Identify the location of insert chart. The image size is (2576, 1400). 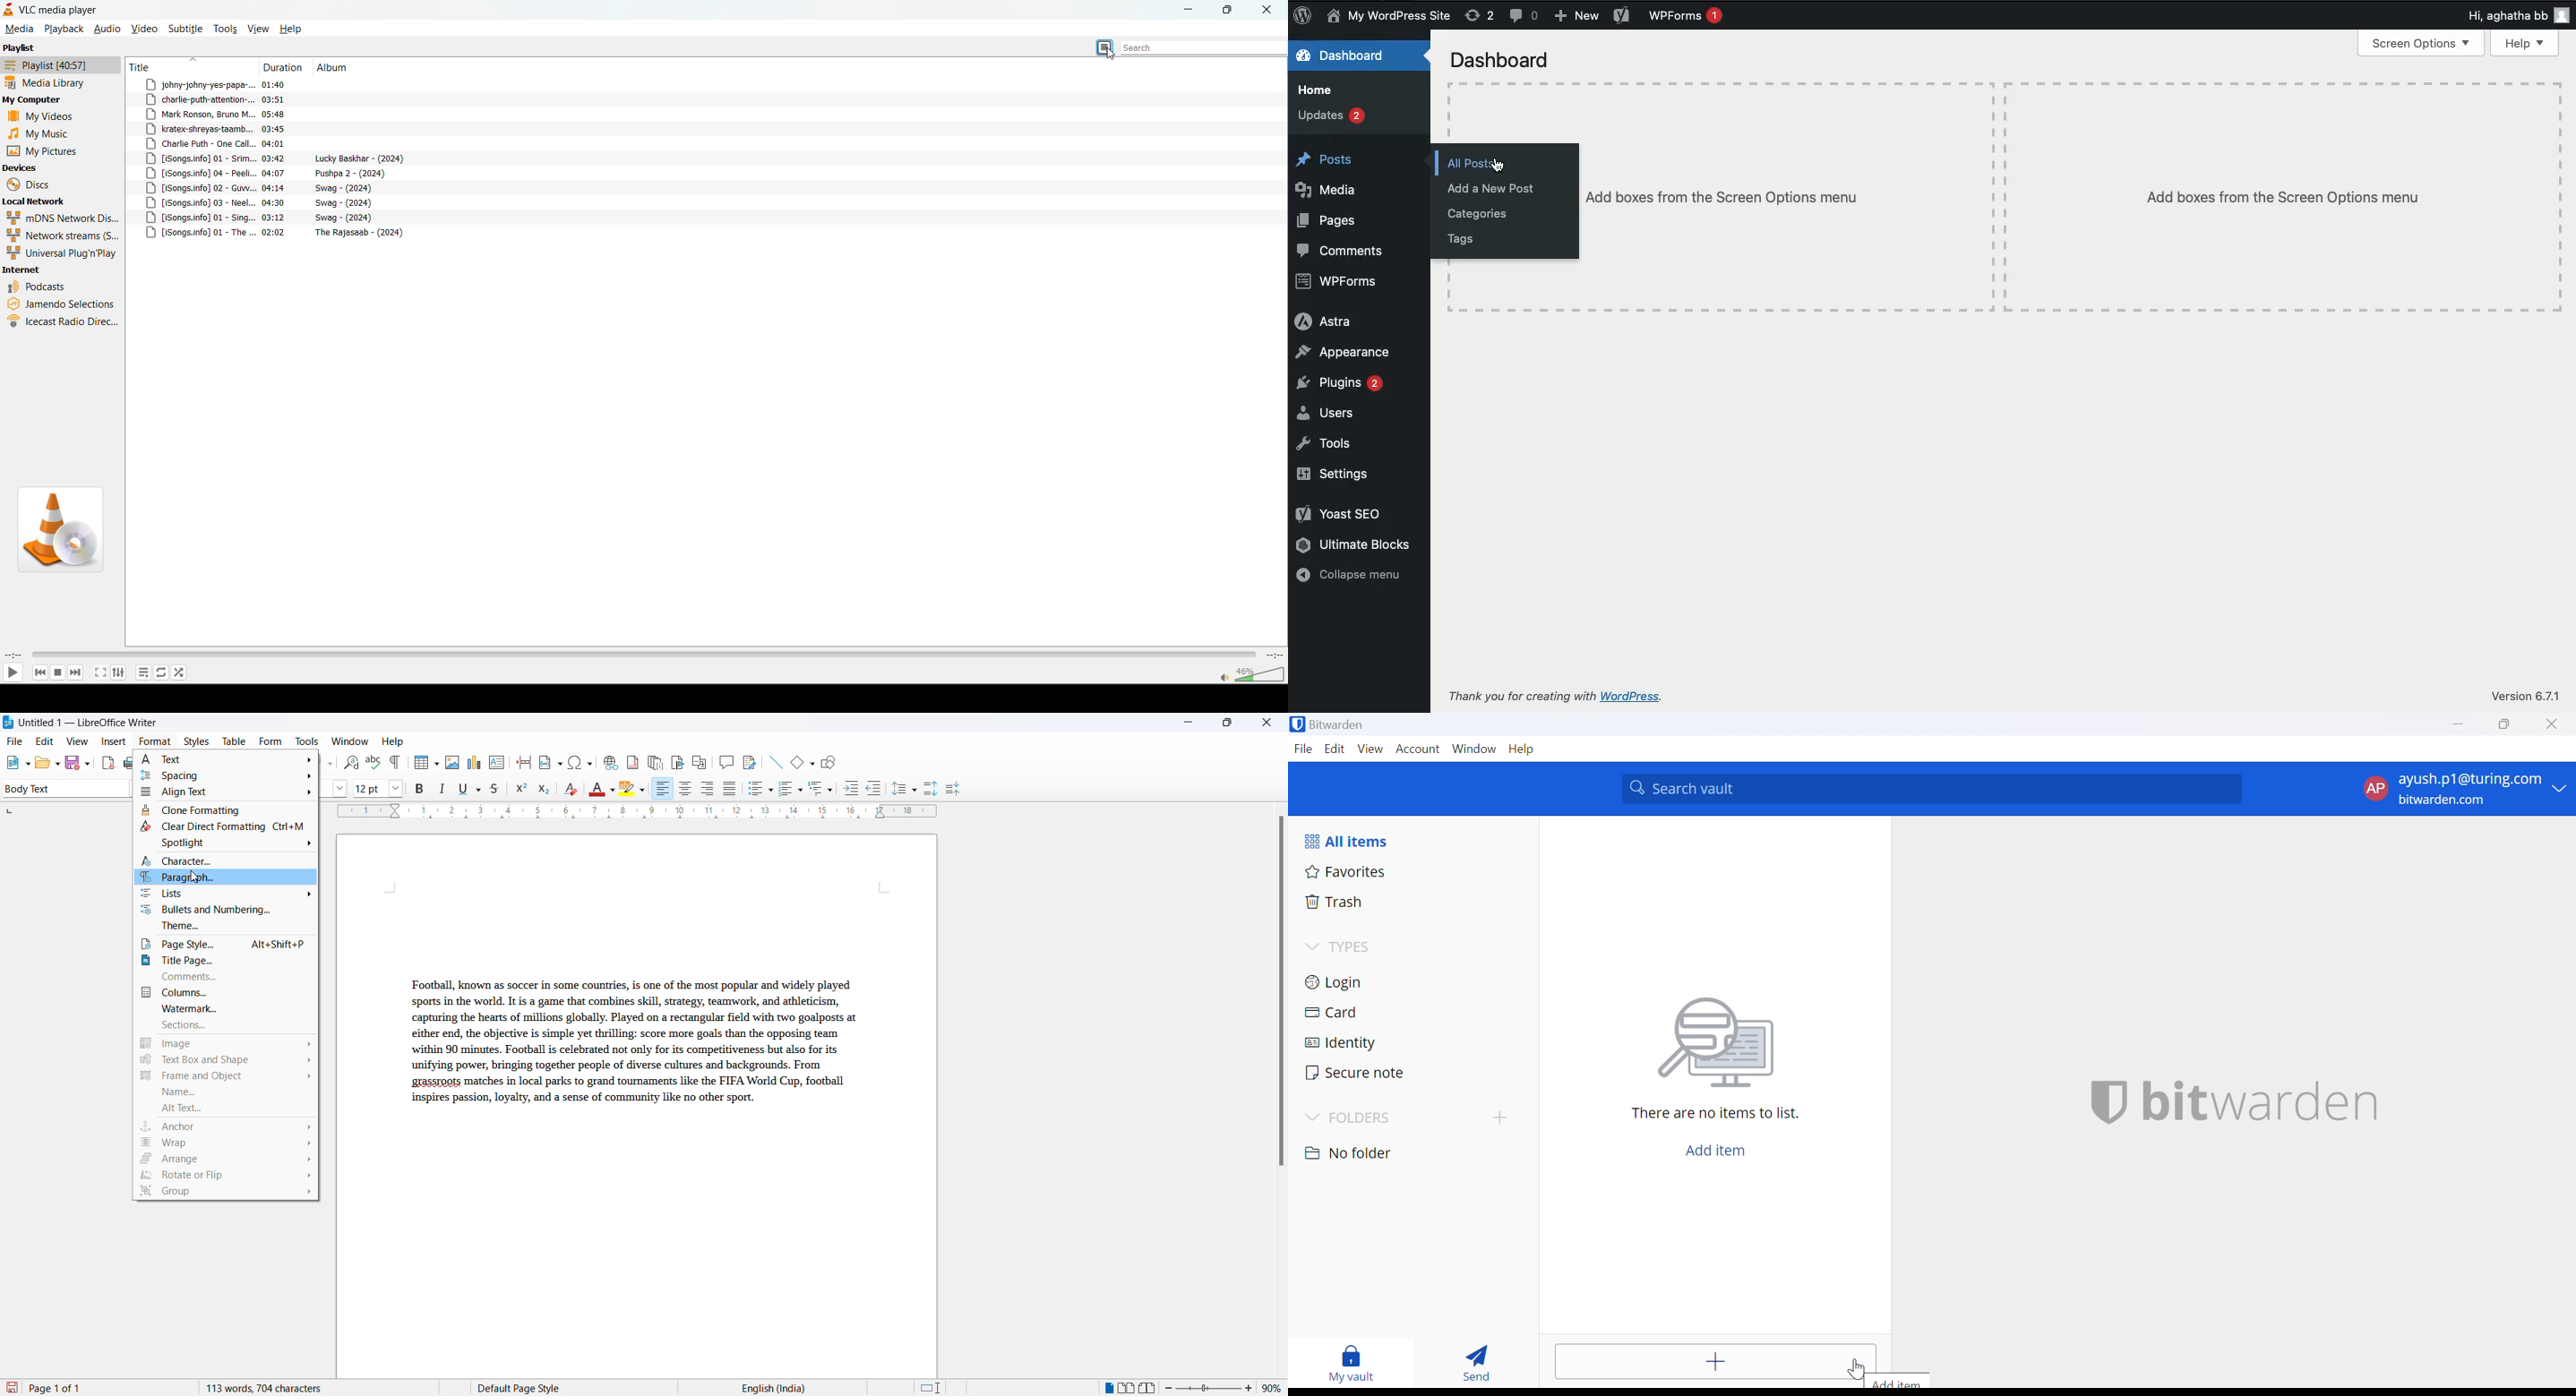
(474, 764).